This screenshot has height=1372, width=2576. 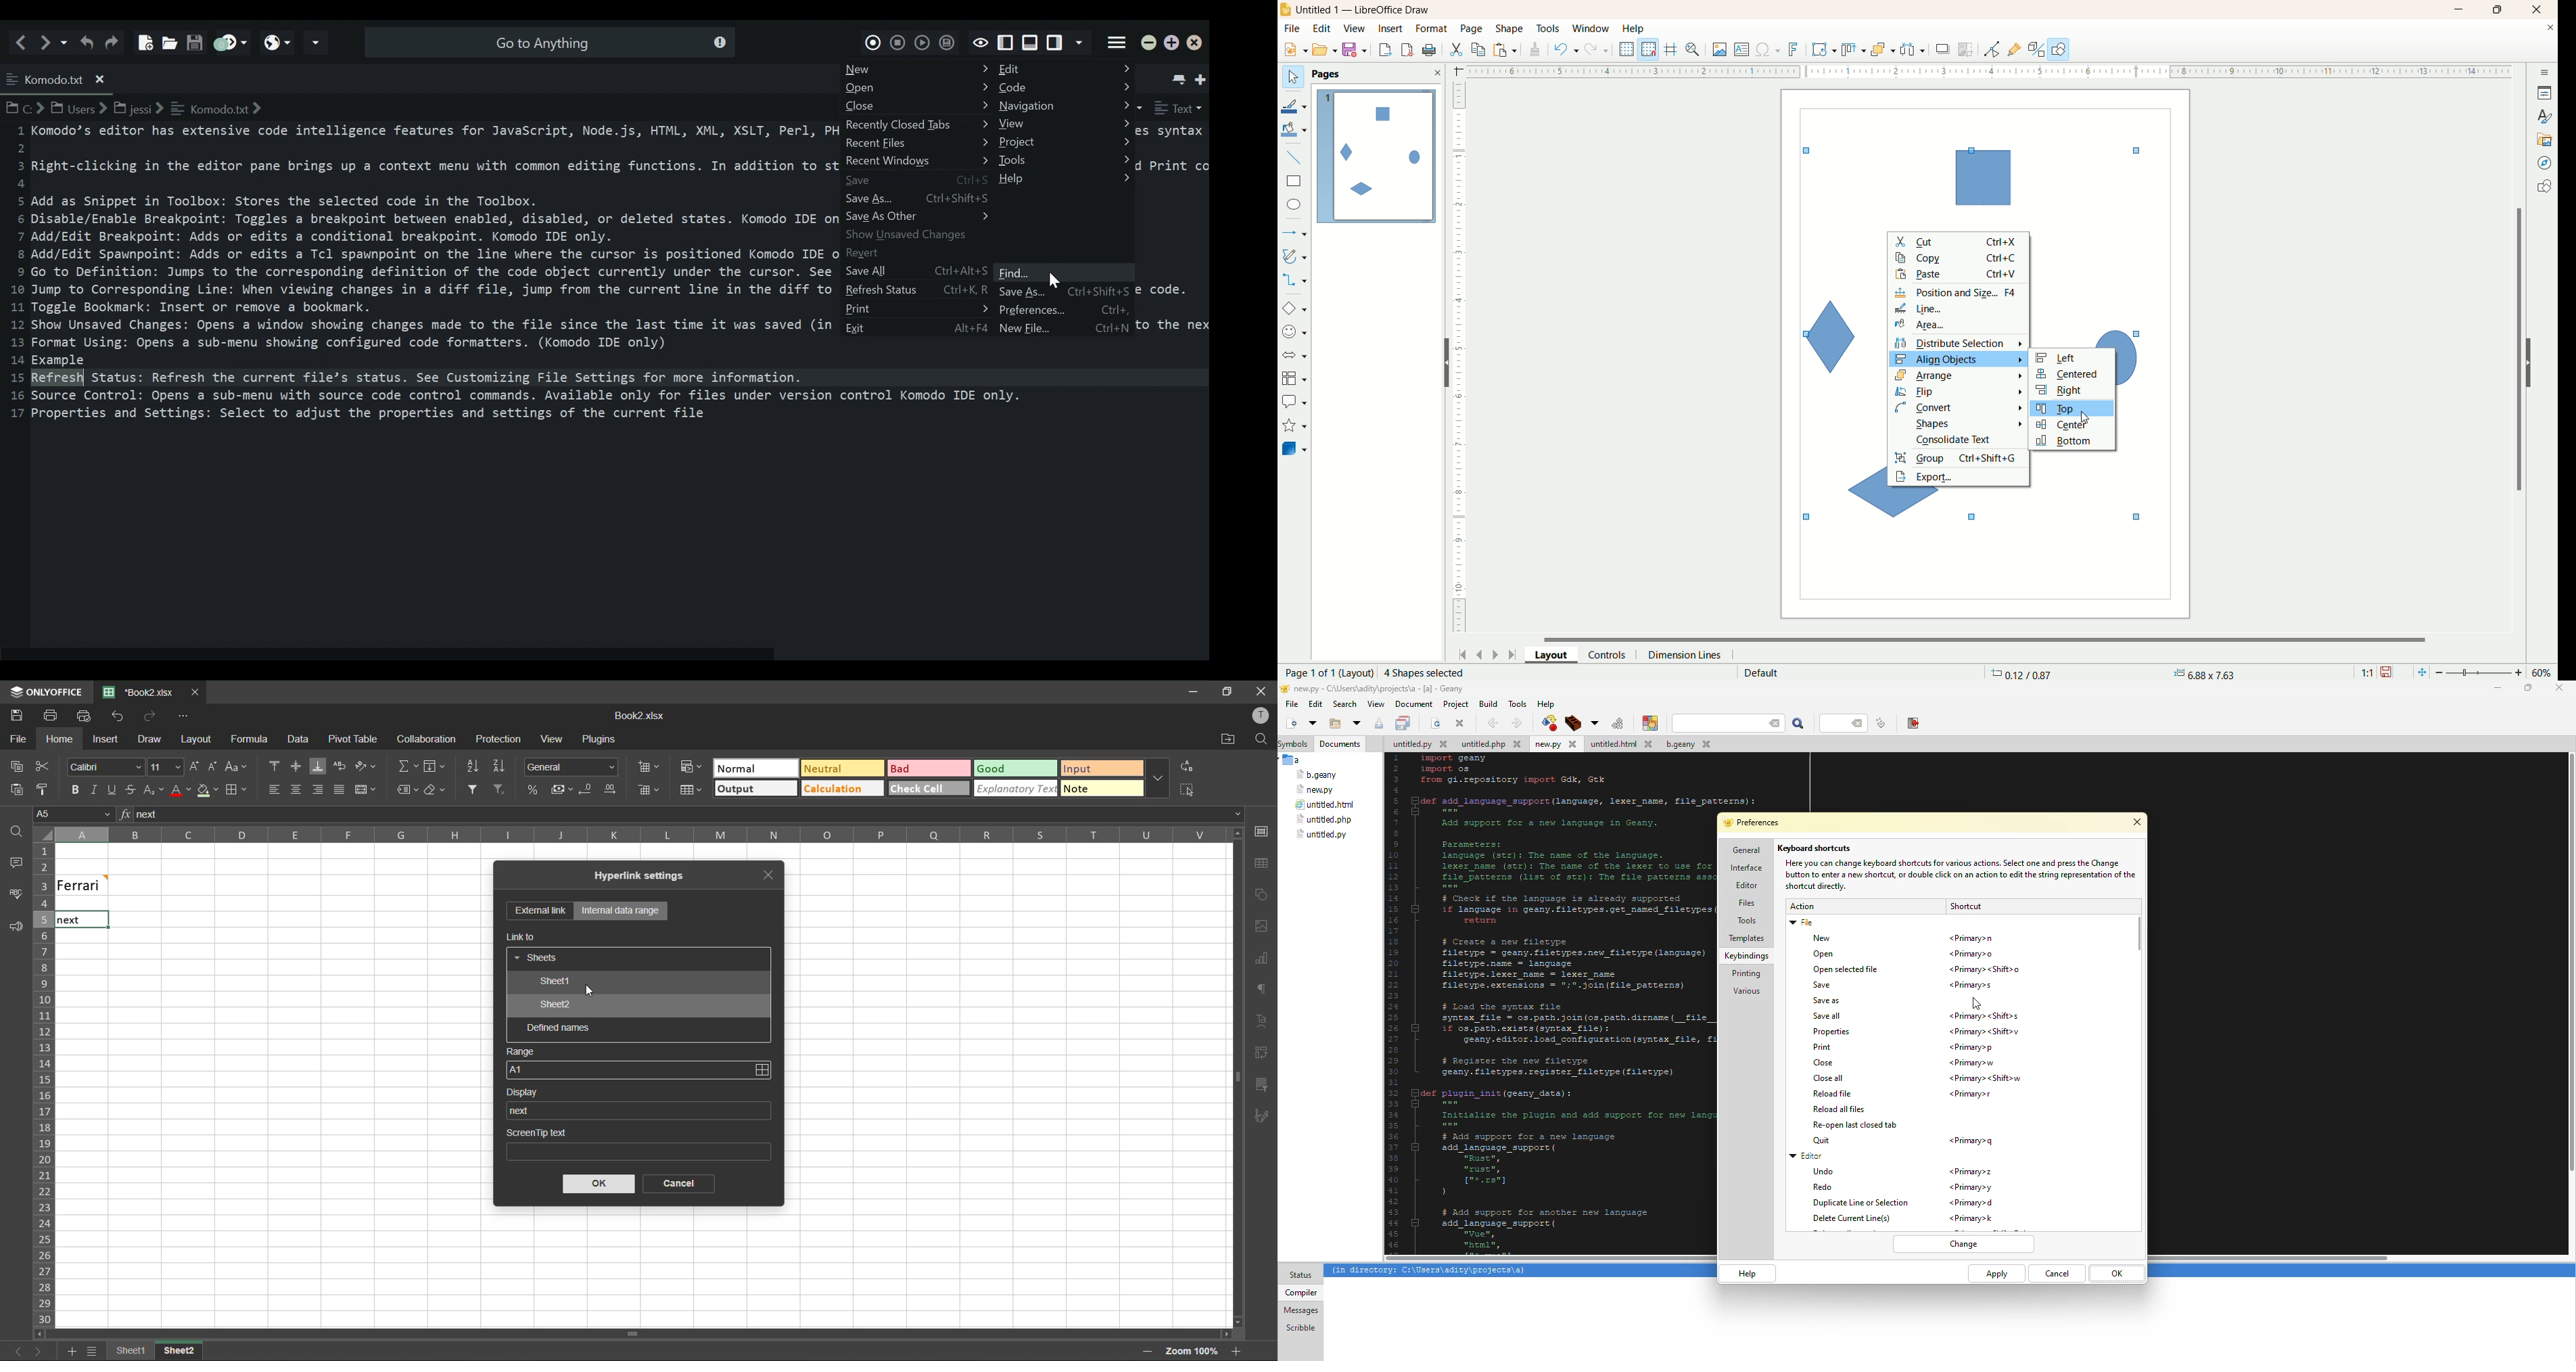 What do you see at coordinates (1190, 691) in the screenshot?
I see `minimize` at bounding box center [1190, 691].